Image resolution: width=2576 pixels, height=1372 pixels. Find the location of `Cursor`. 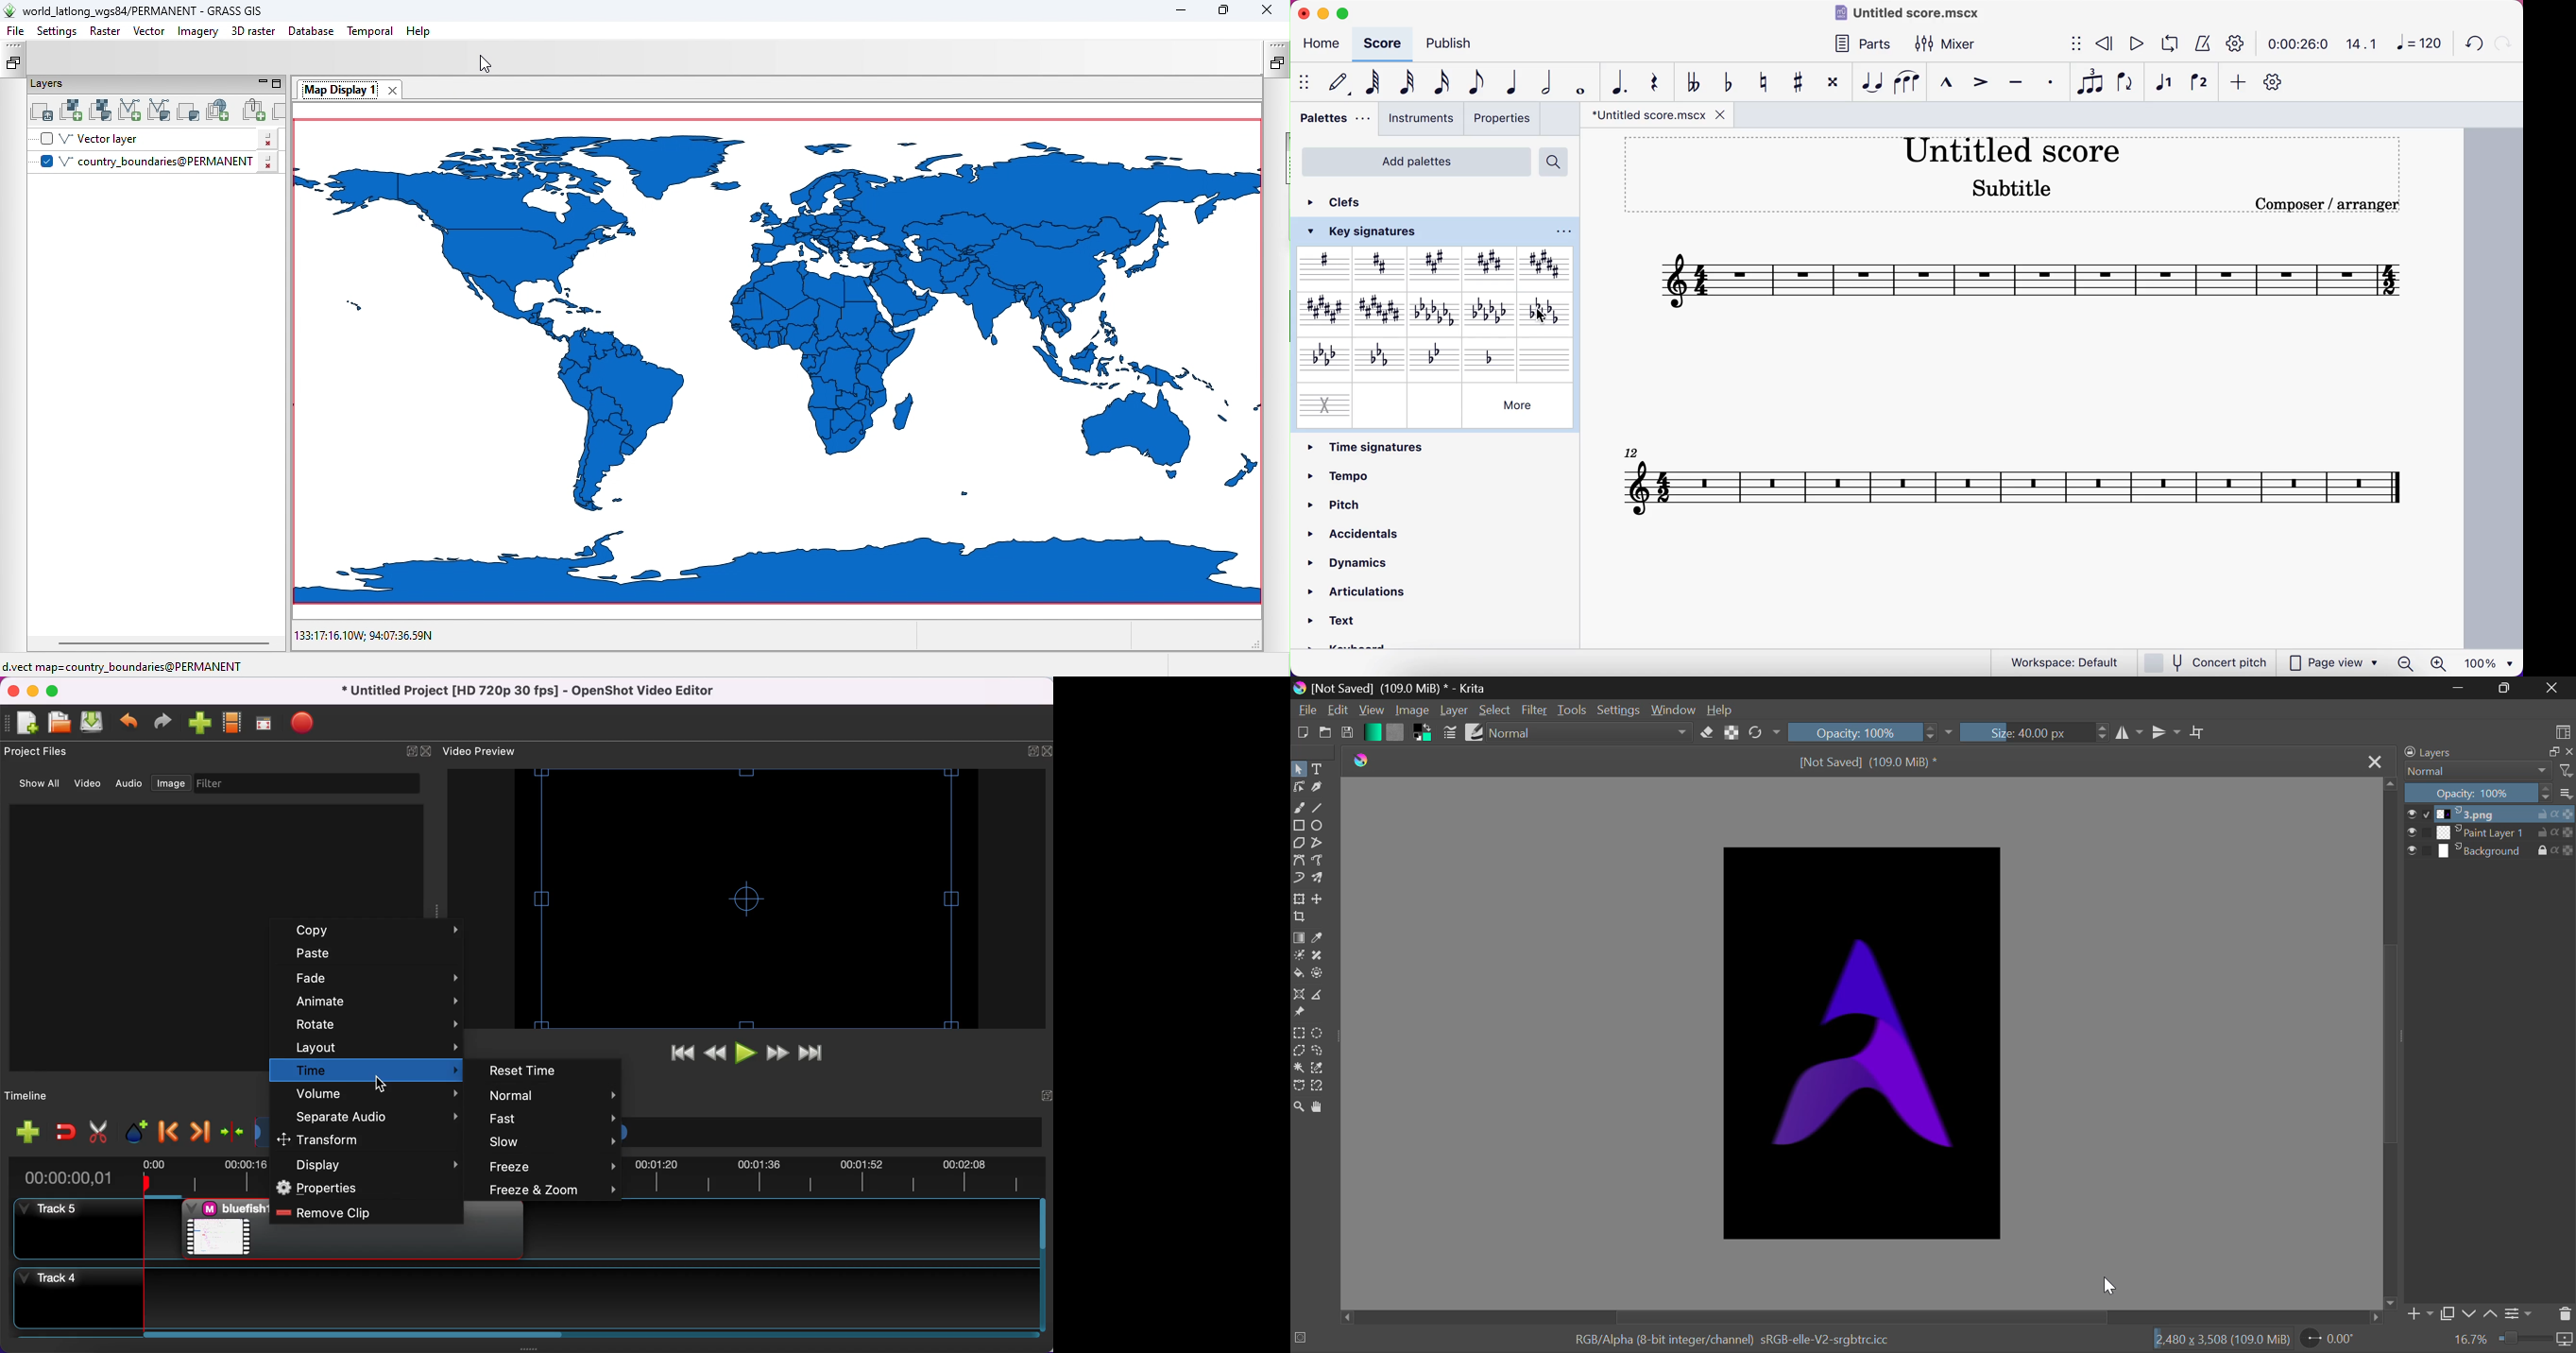

Cursor is located at coordinates (381, 1084).